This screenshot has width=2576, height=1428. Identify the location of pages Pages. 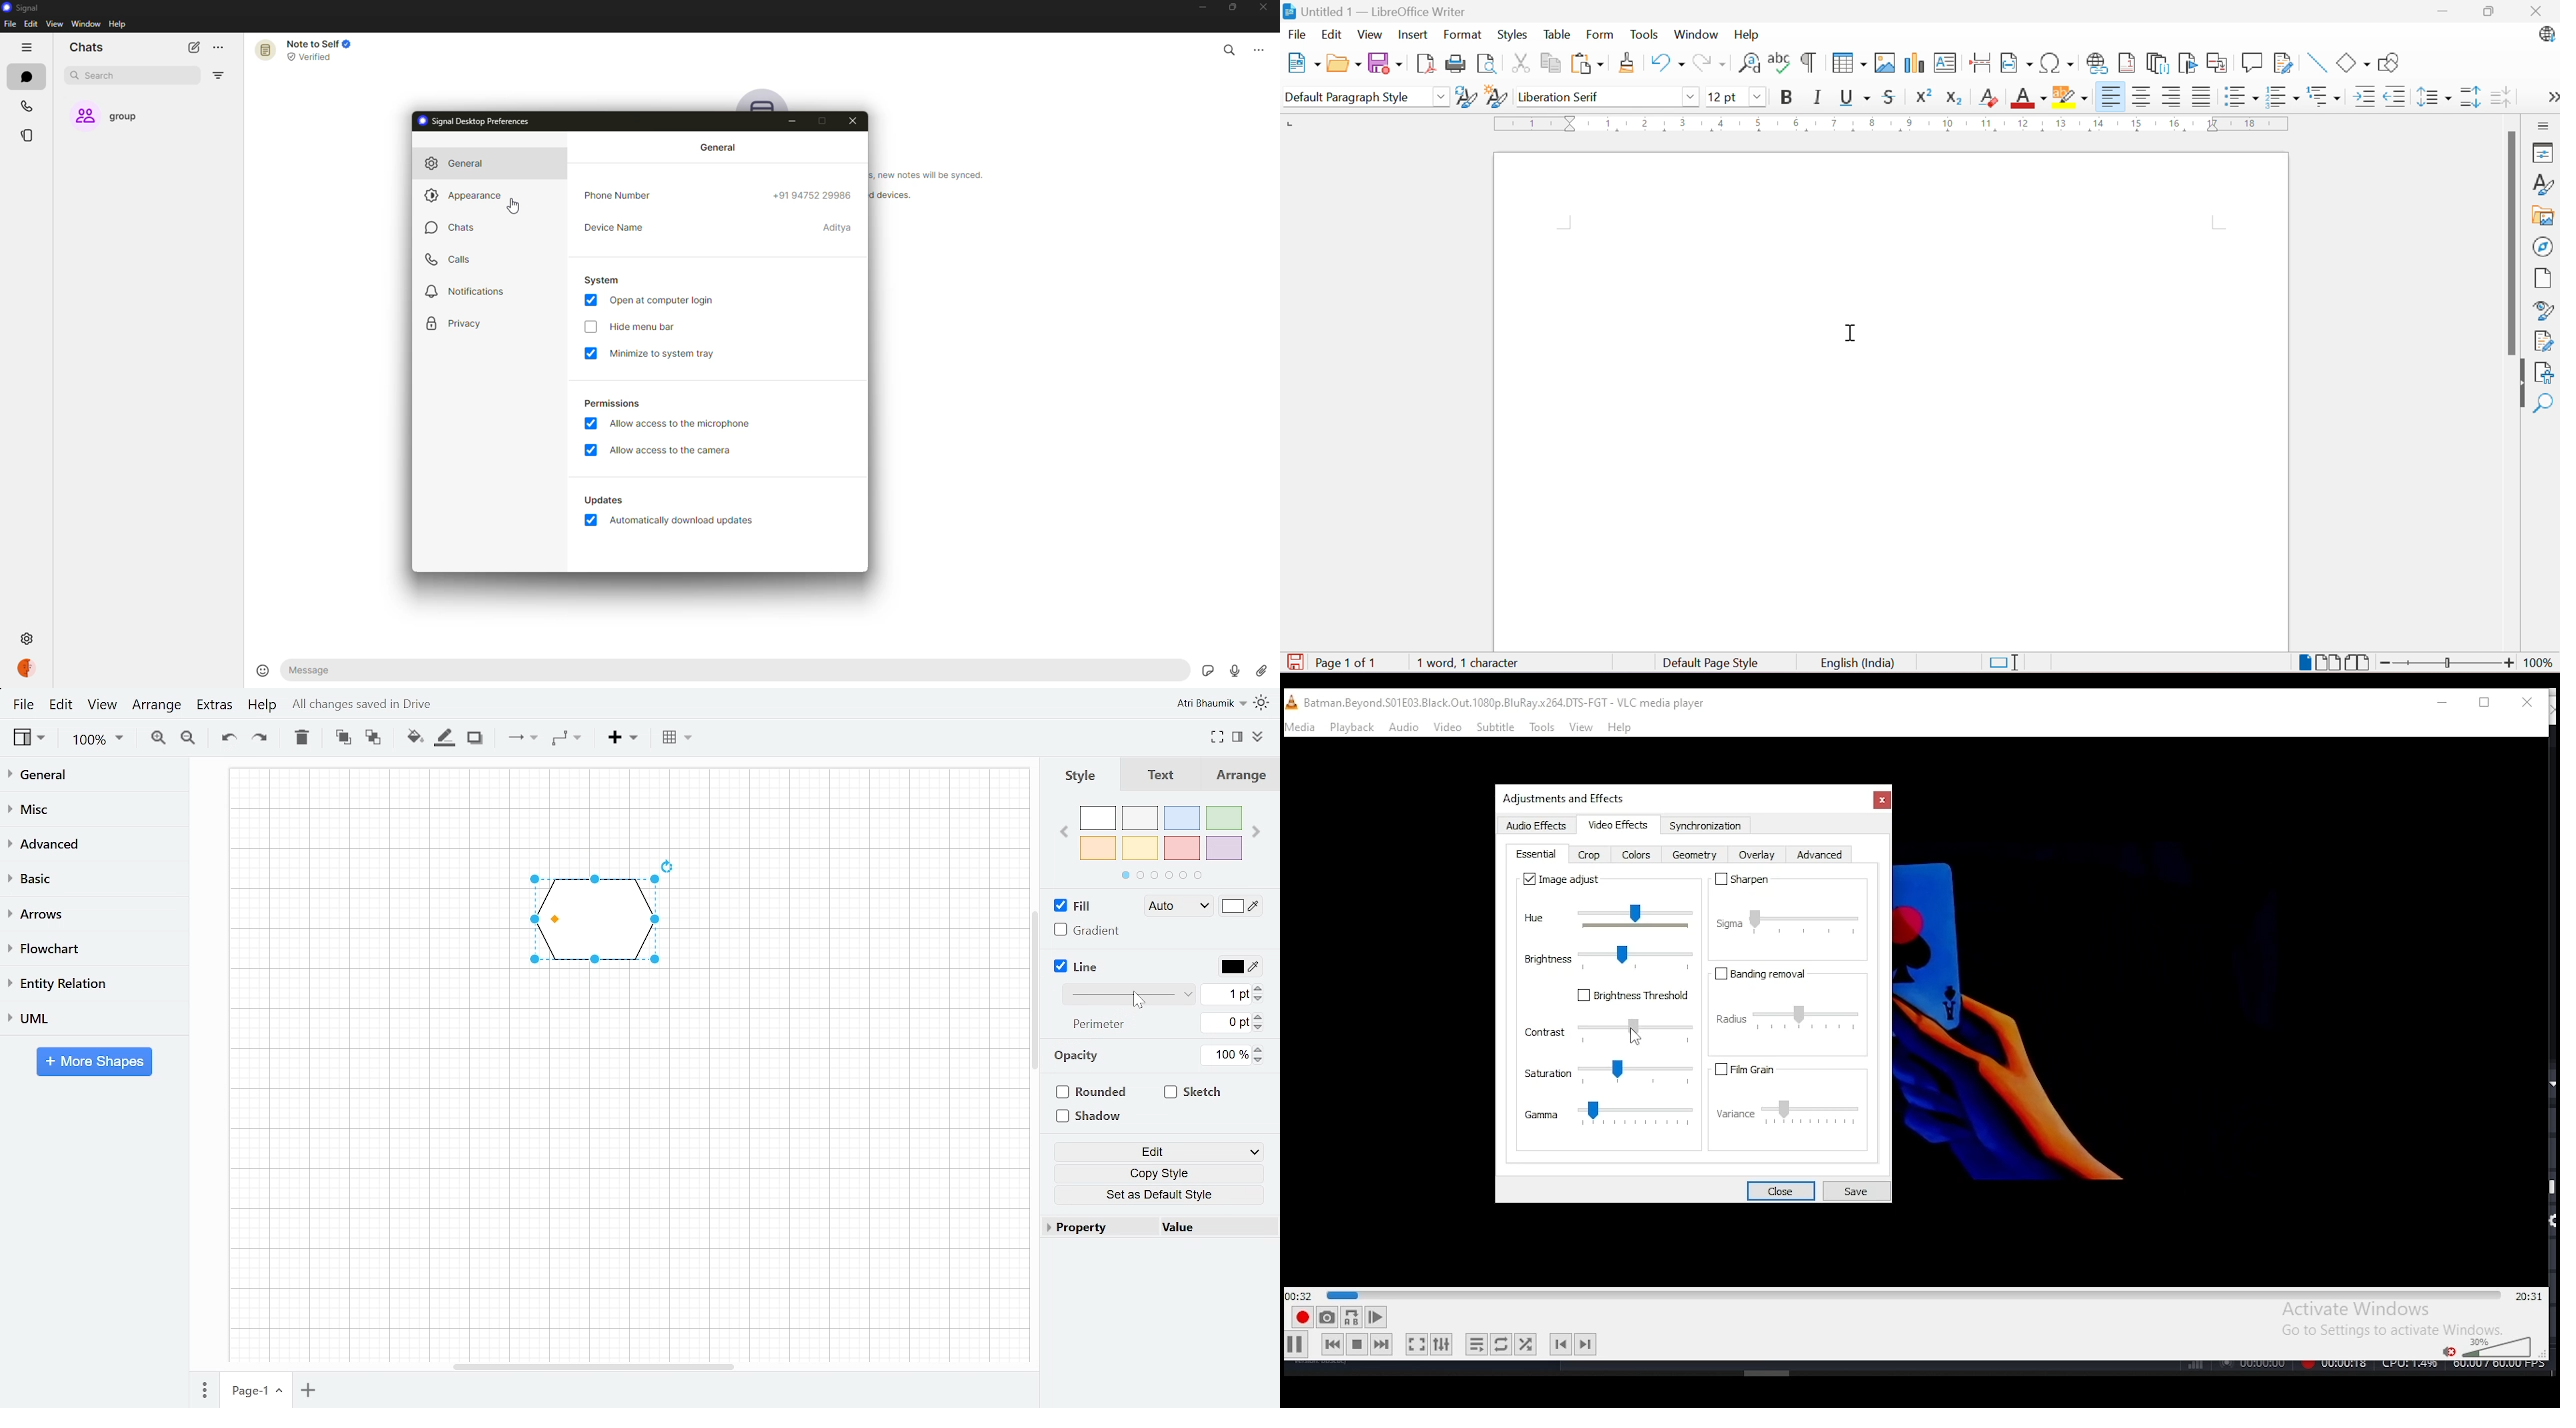
(204, 1389).